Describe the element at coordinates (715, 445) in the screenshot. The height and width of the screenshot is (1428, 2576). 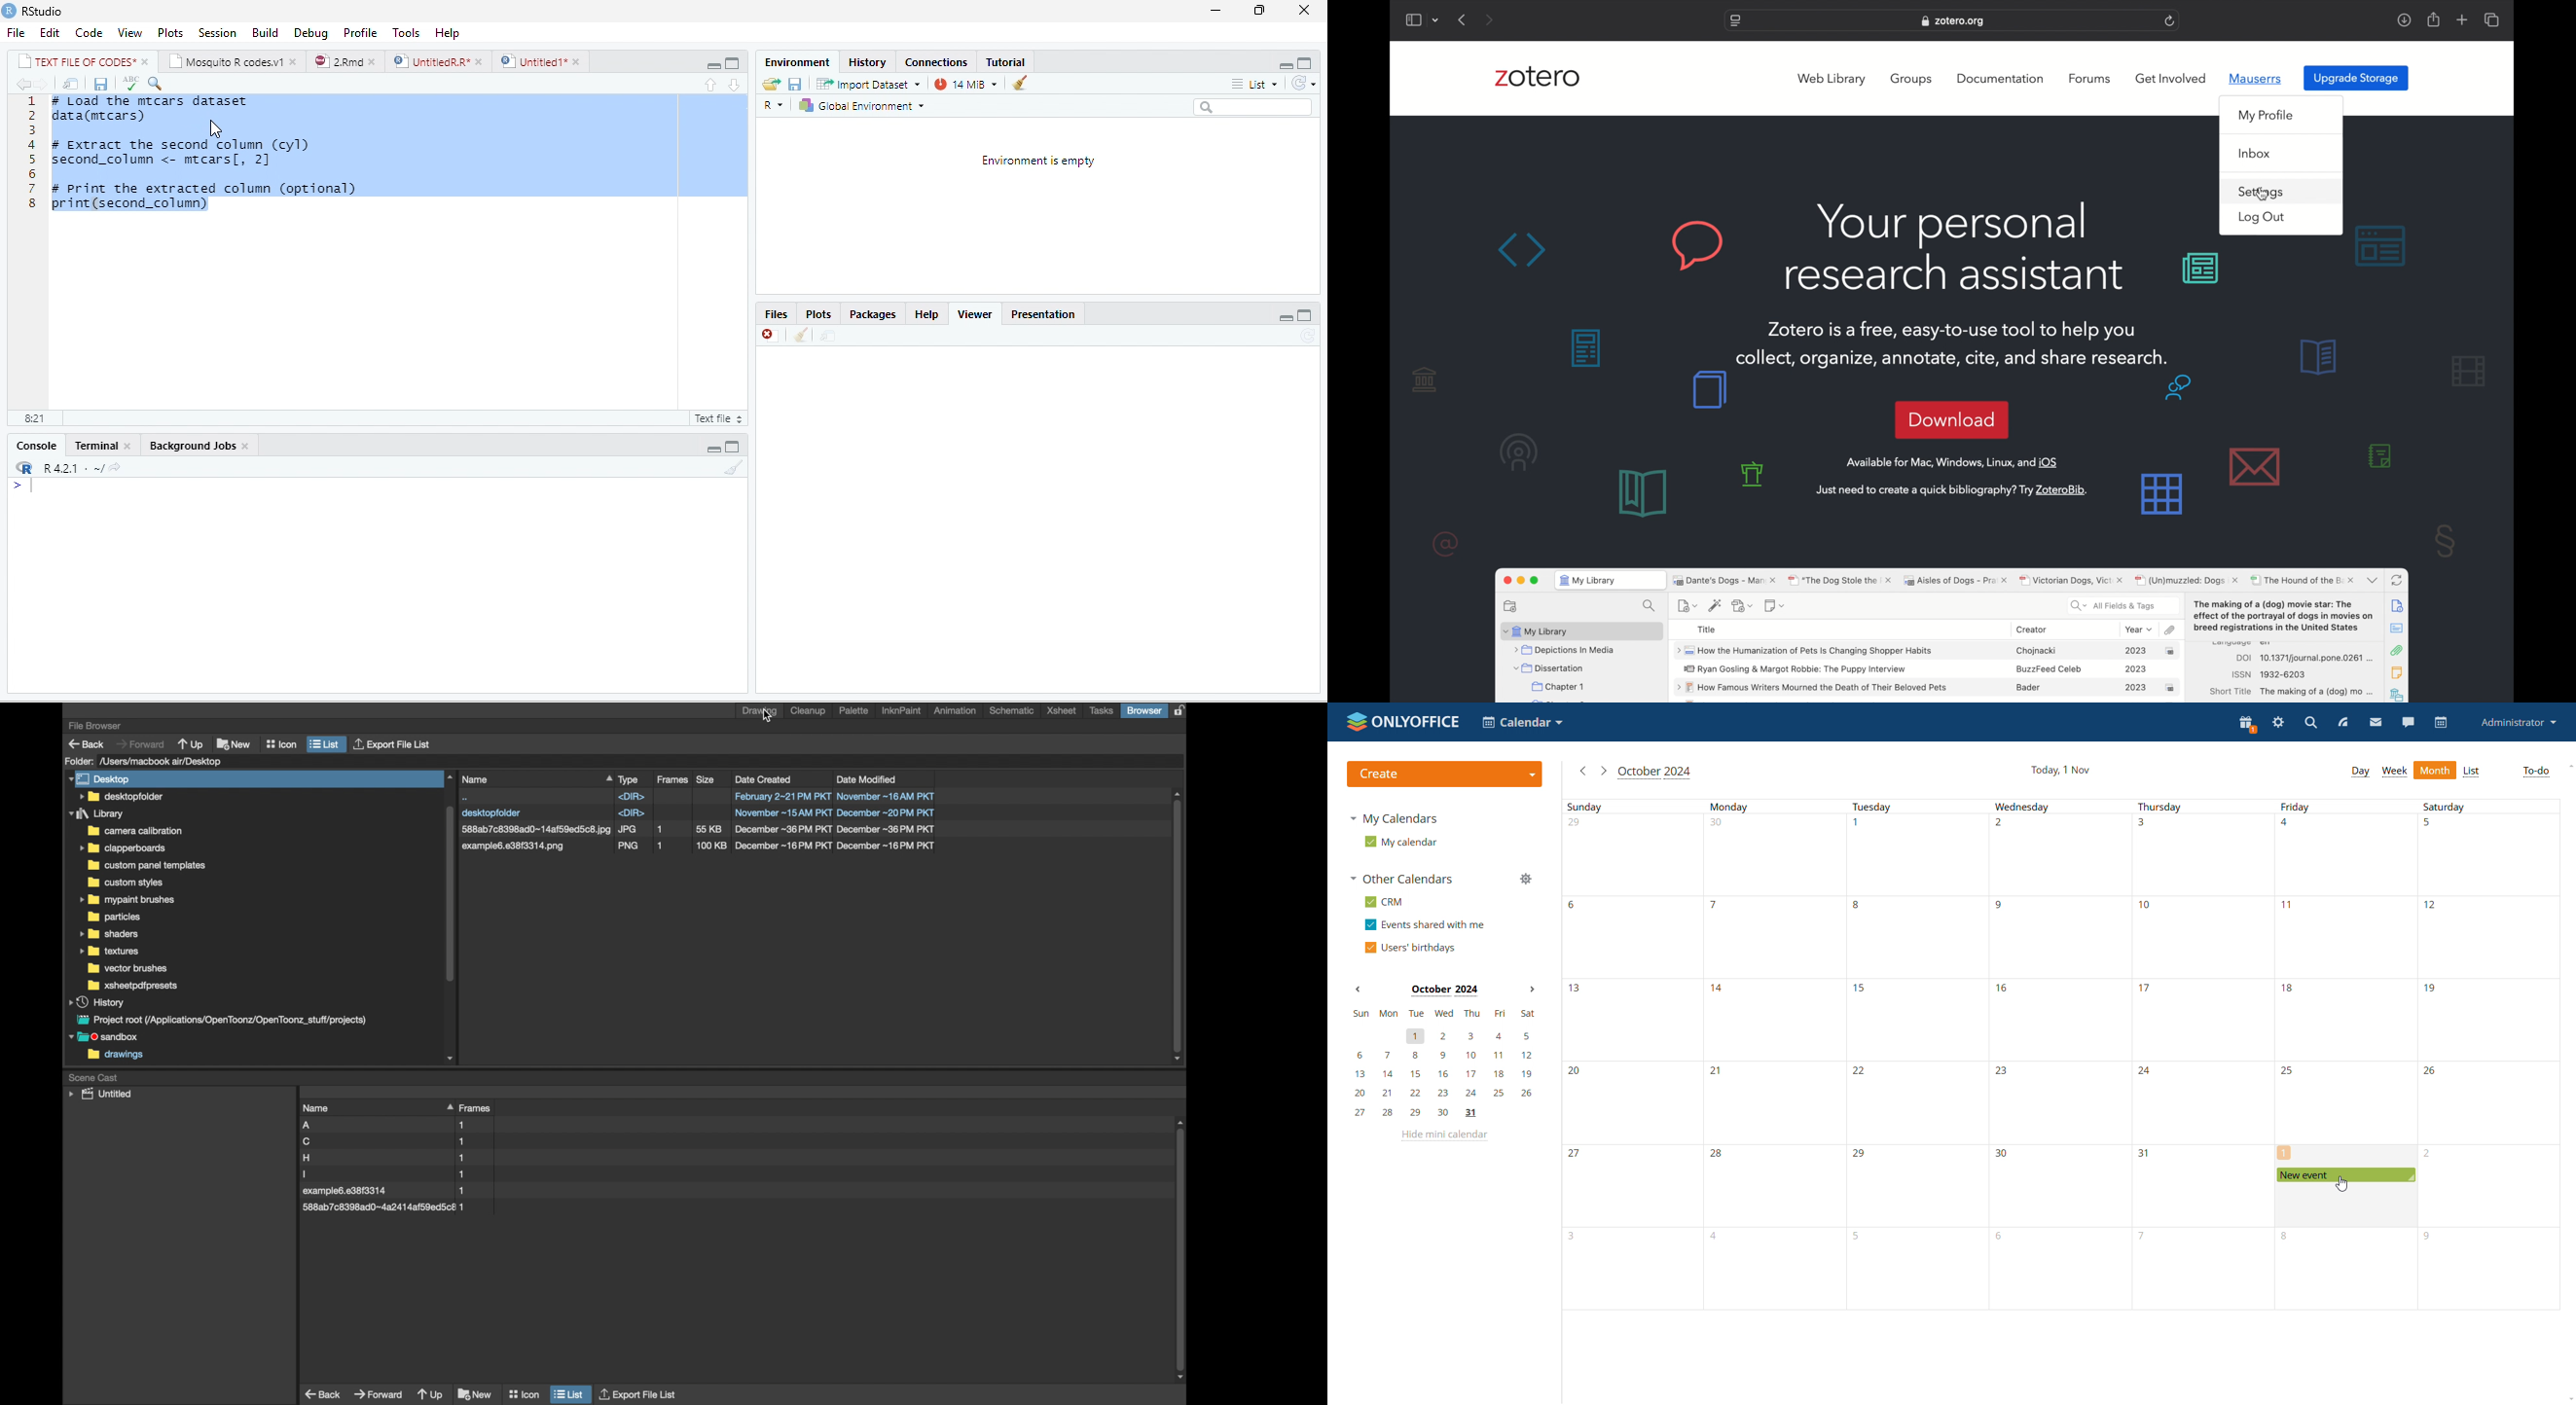
I see `minimize` at that location.